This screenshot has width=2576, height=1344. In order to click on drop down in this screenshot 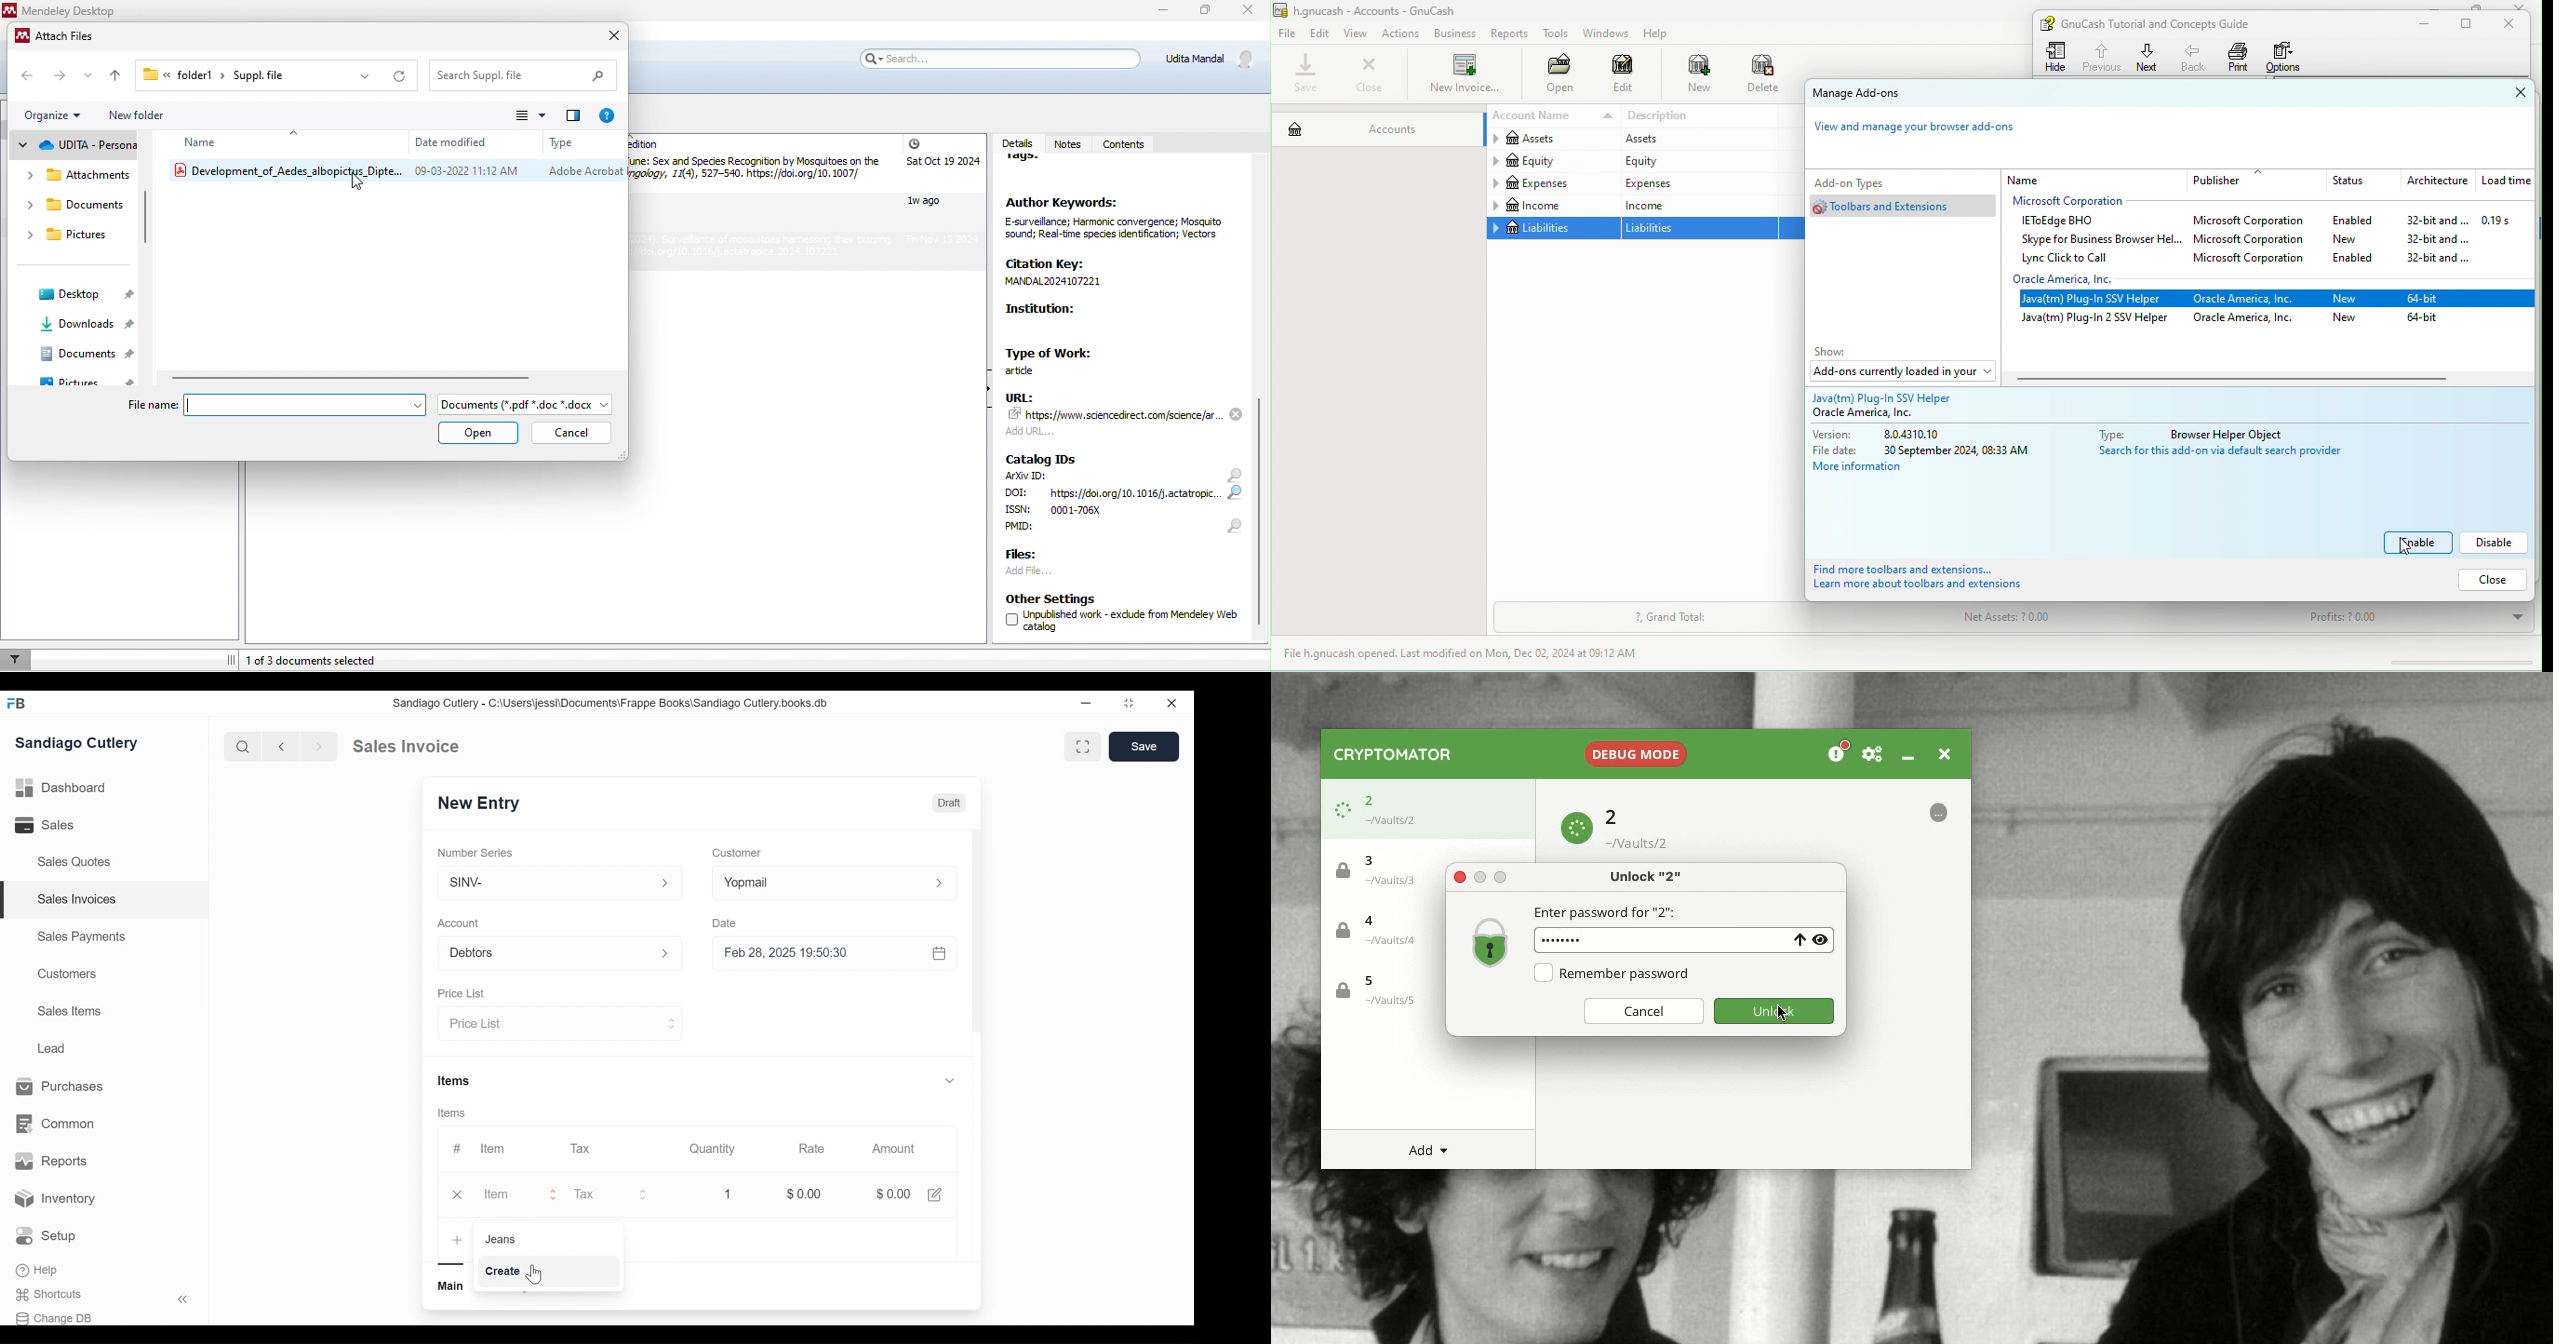, I will do `click(366, 76)`.